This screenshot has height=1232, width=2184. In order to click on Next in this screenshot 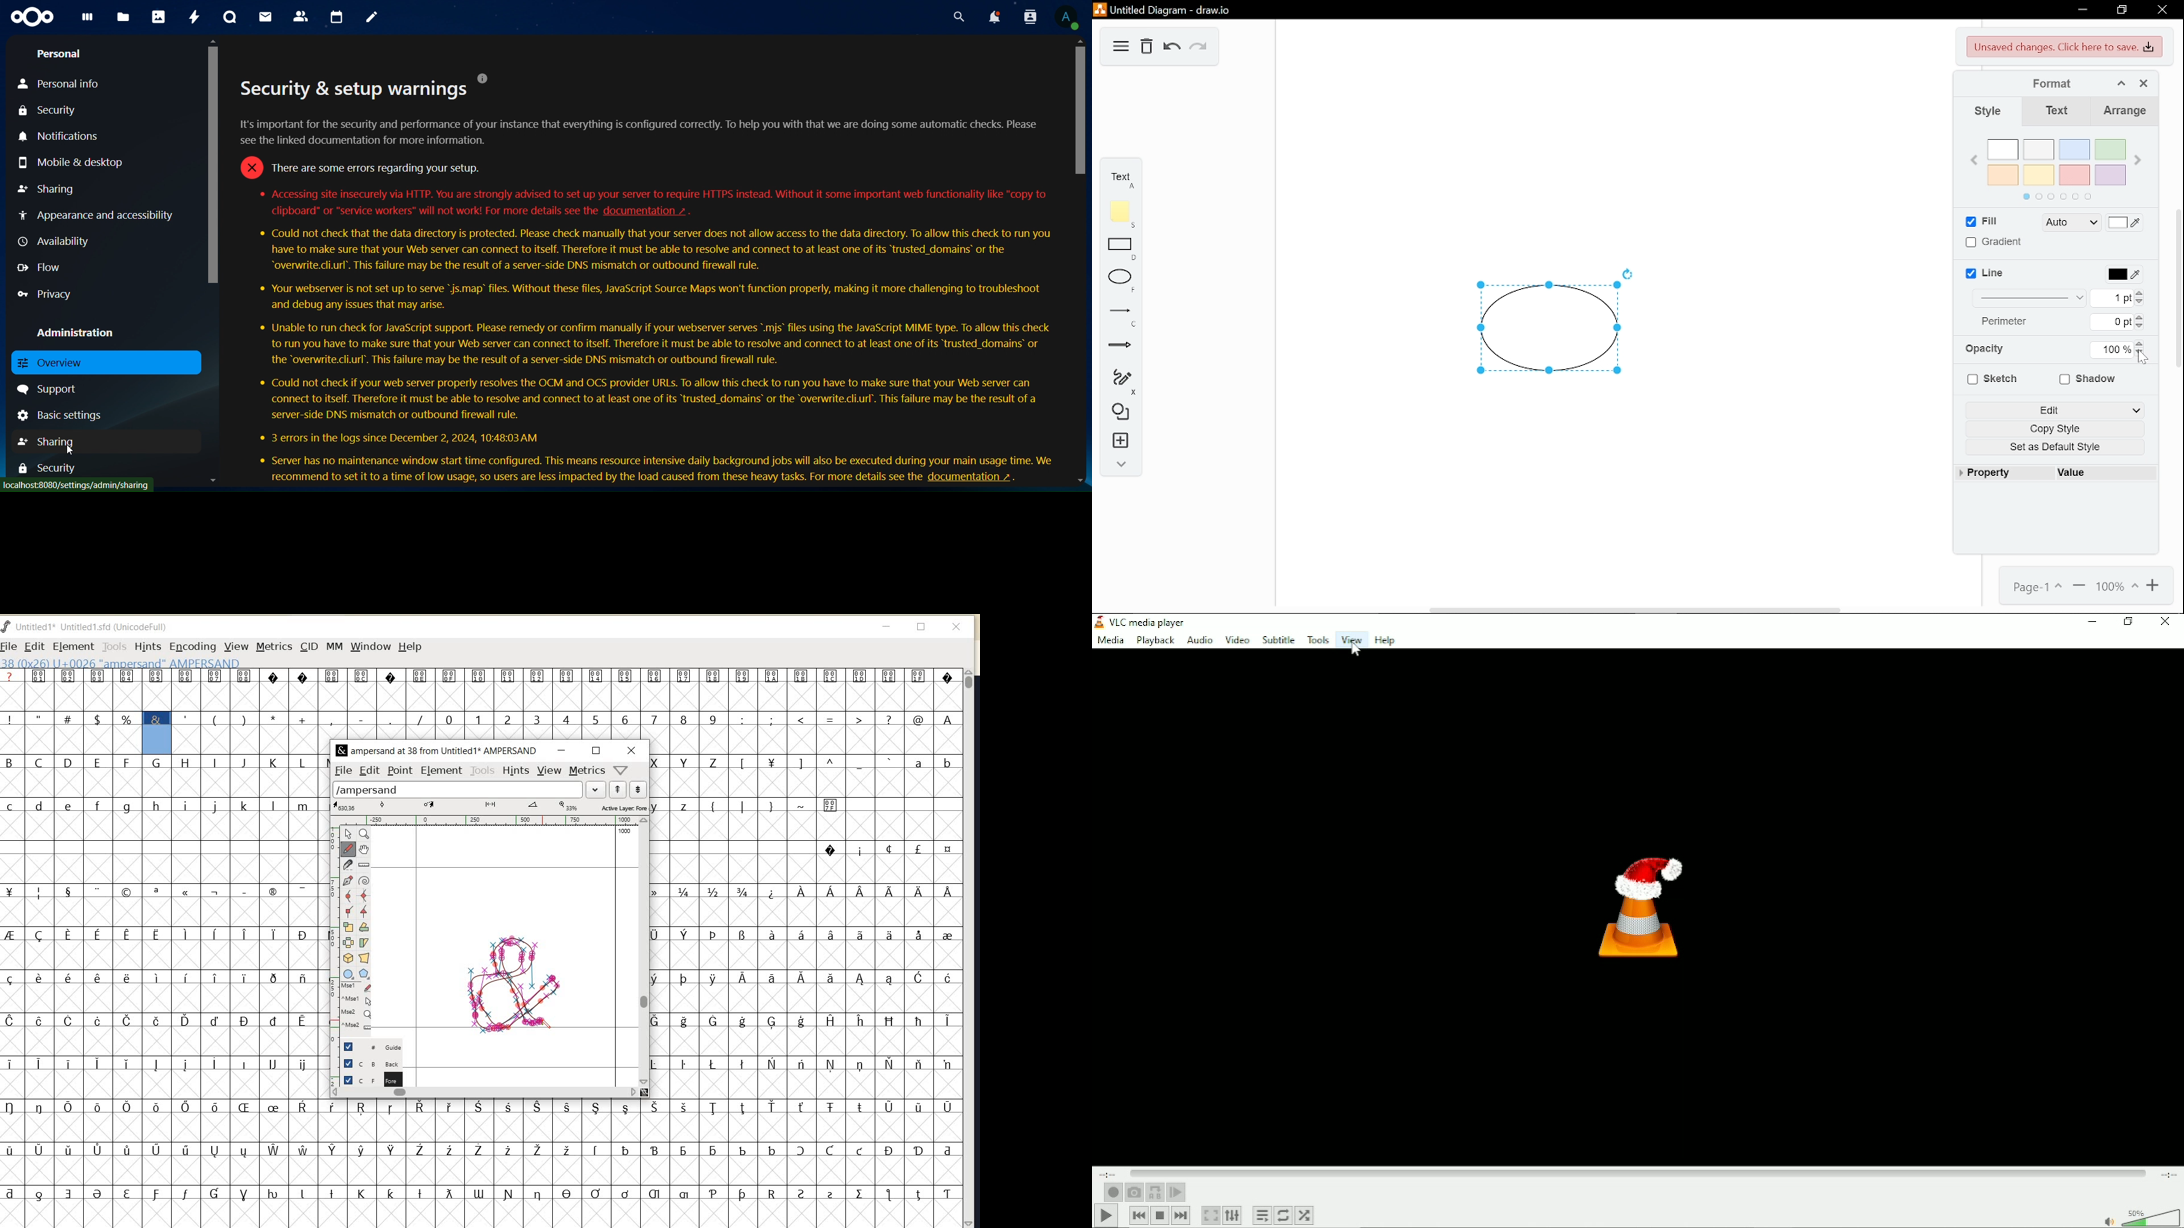, I will do `click(1180, 1215)`.